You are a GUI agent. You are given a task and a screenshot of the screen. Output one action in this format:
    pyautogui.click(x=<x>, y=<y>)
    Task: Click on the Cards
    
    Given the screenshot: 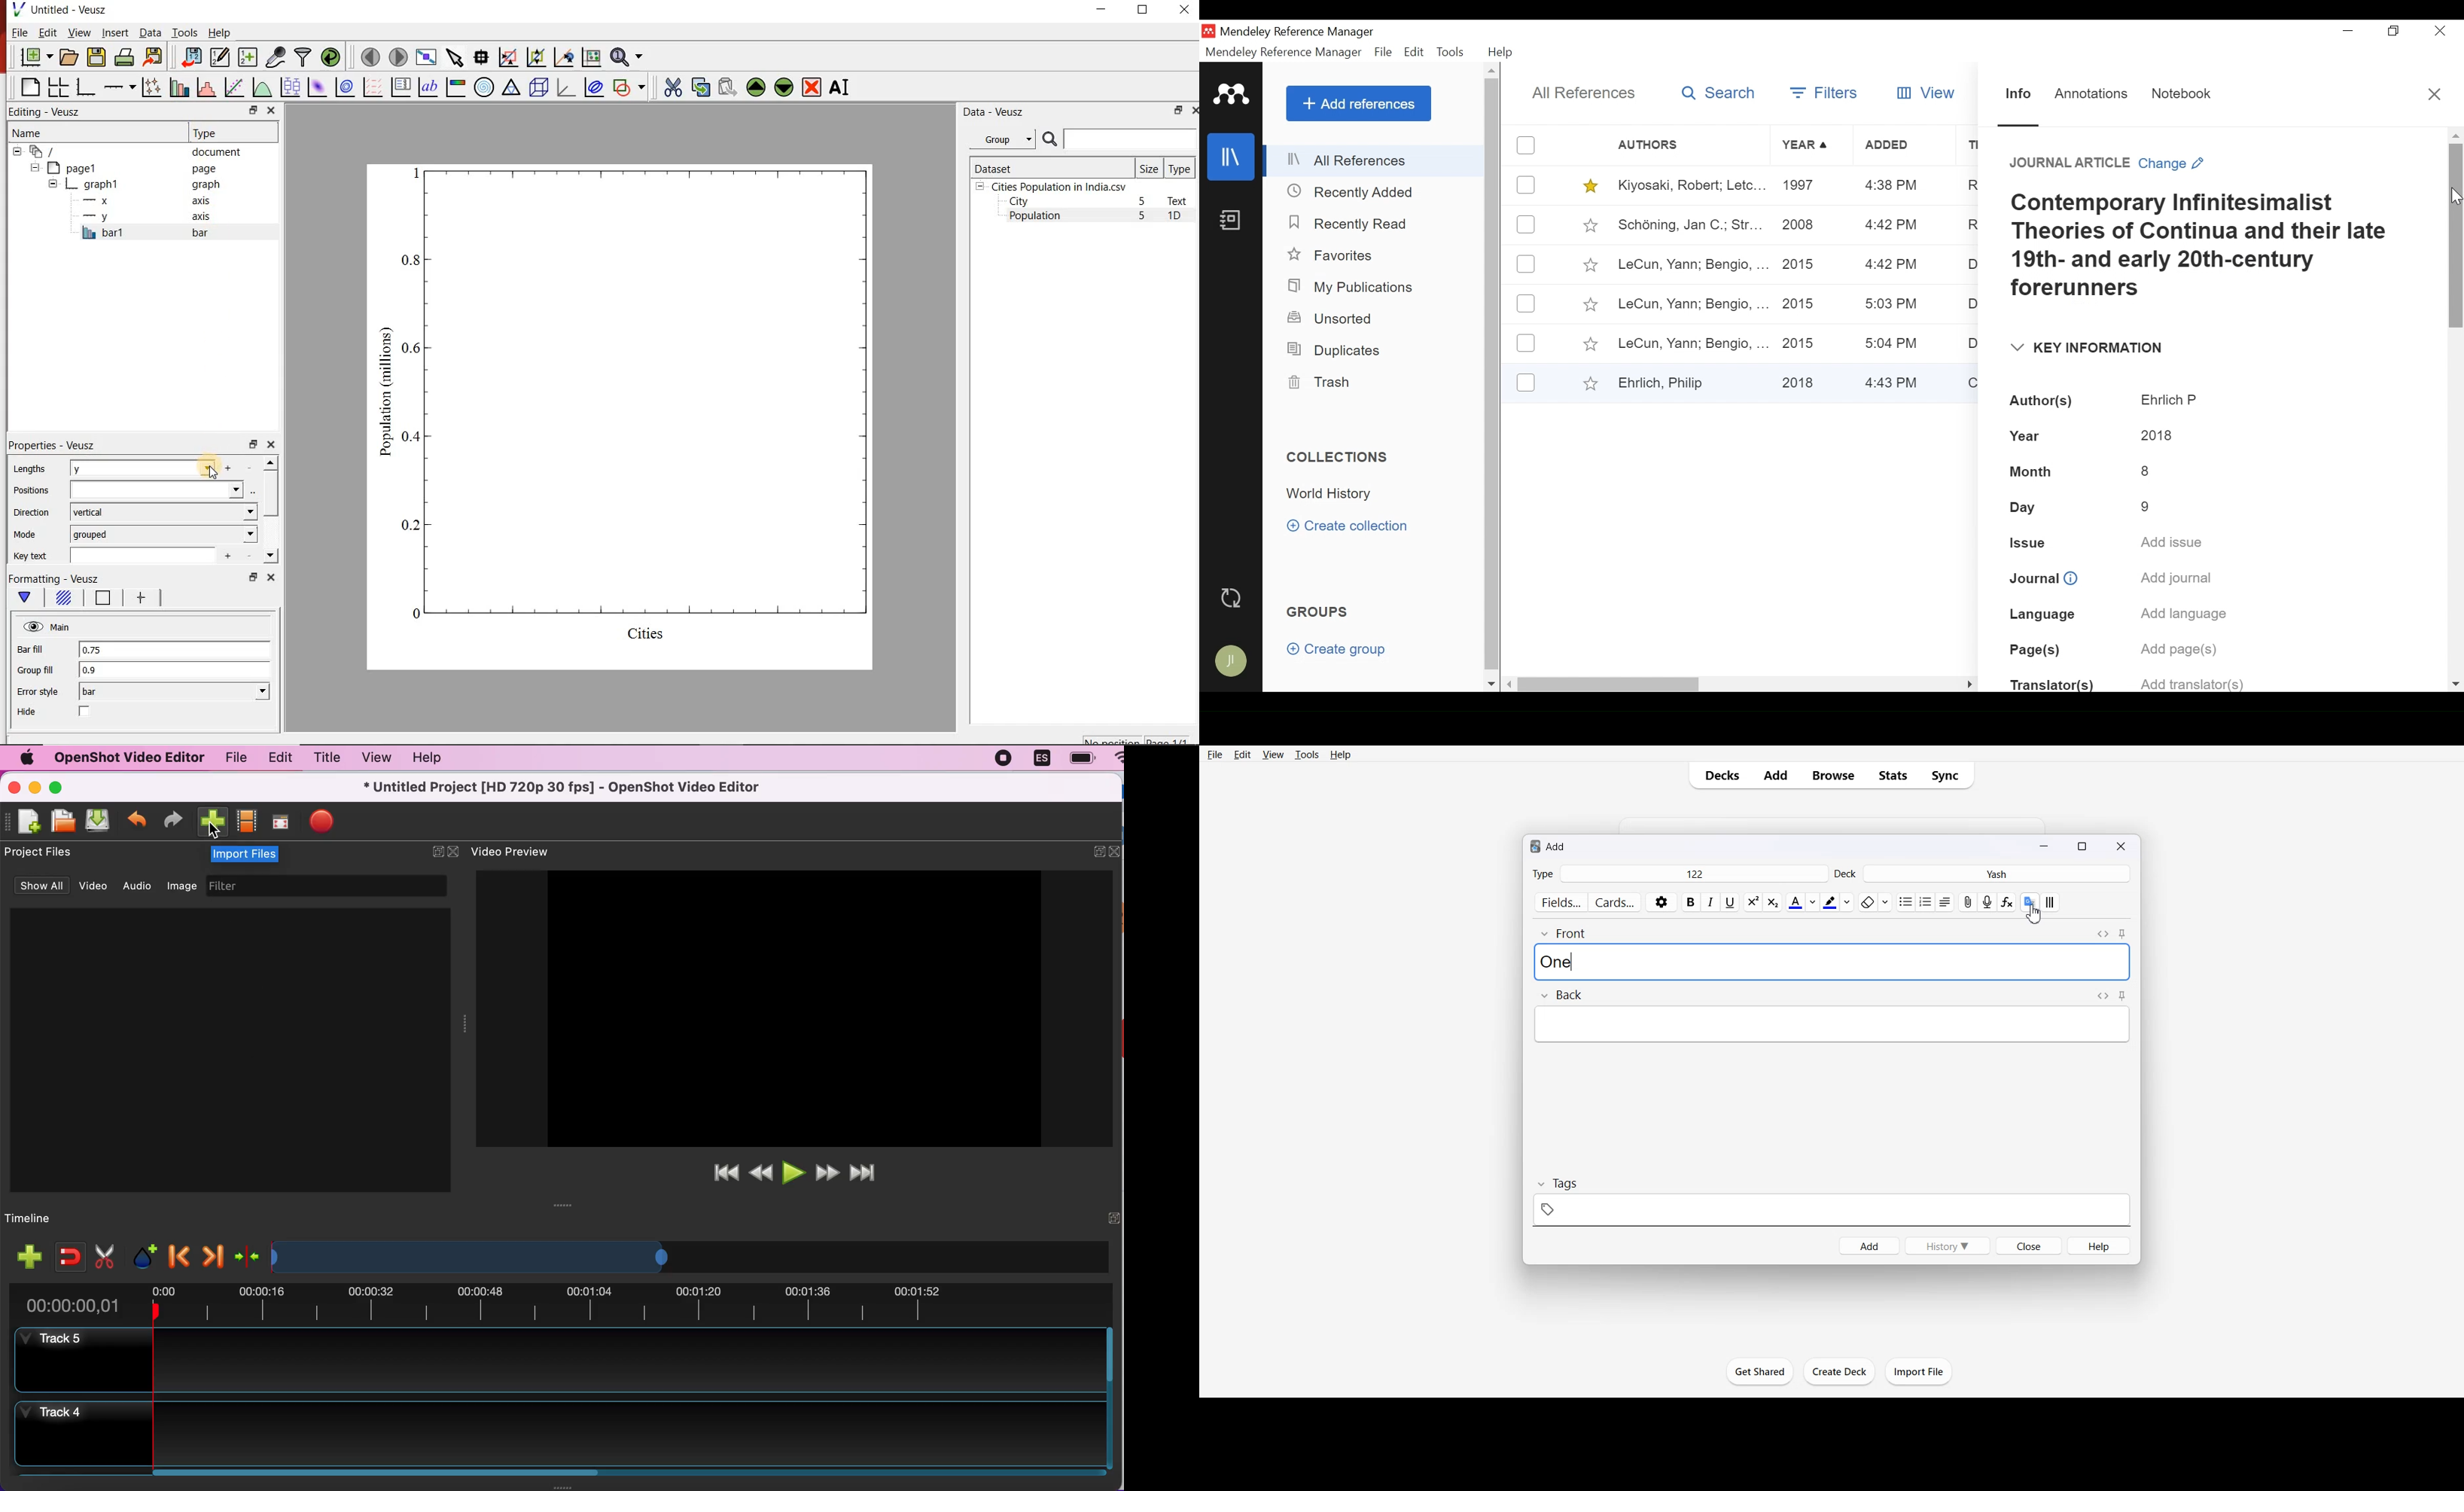 What is the action you would take?
    pyautogui.click(x=1616, y=902)
    